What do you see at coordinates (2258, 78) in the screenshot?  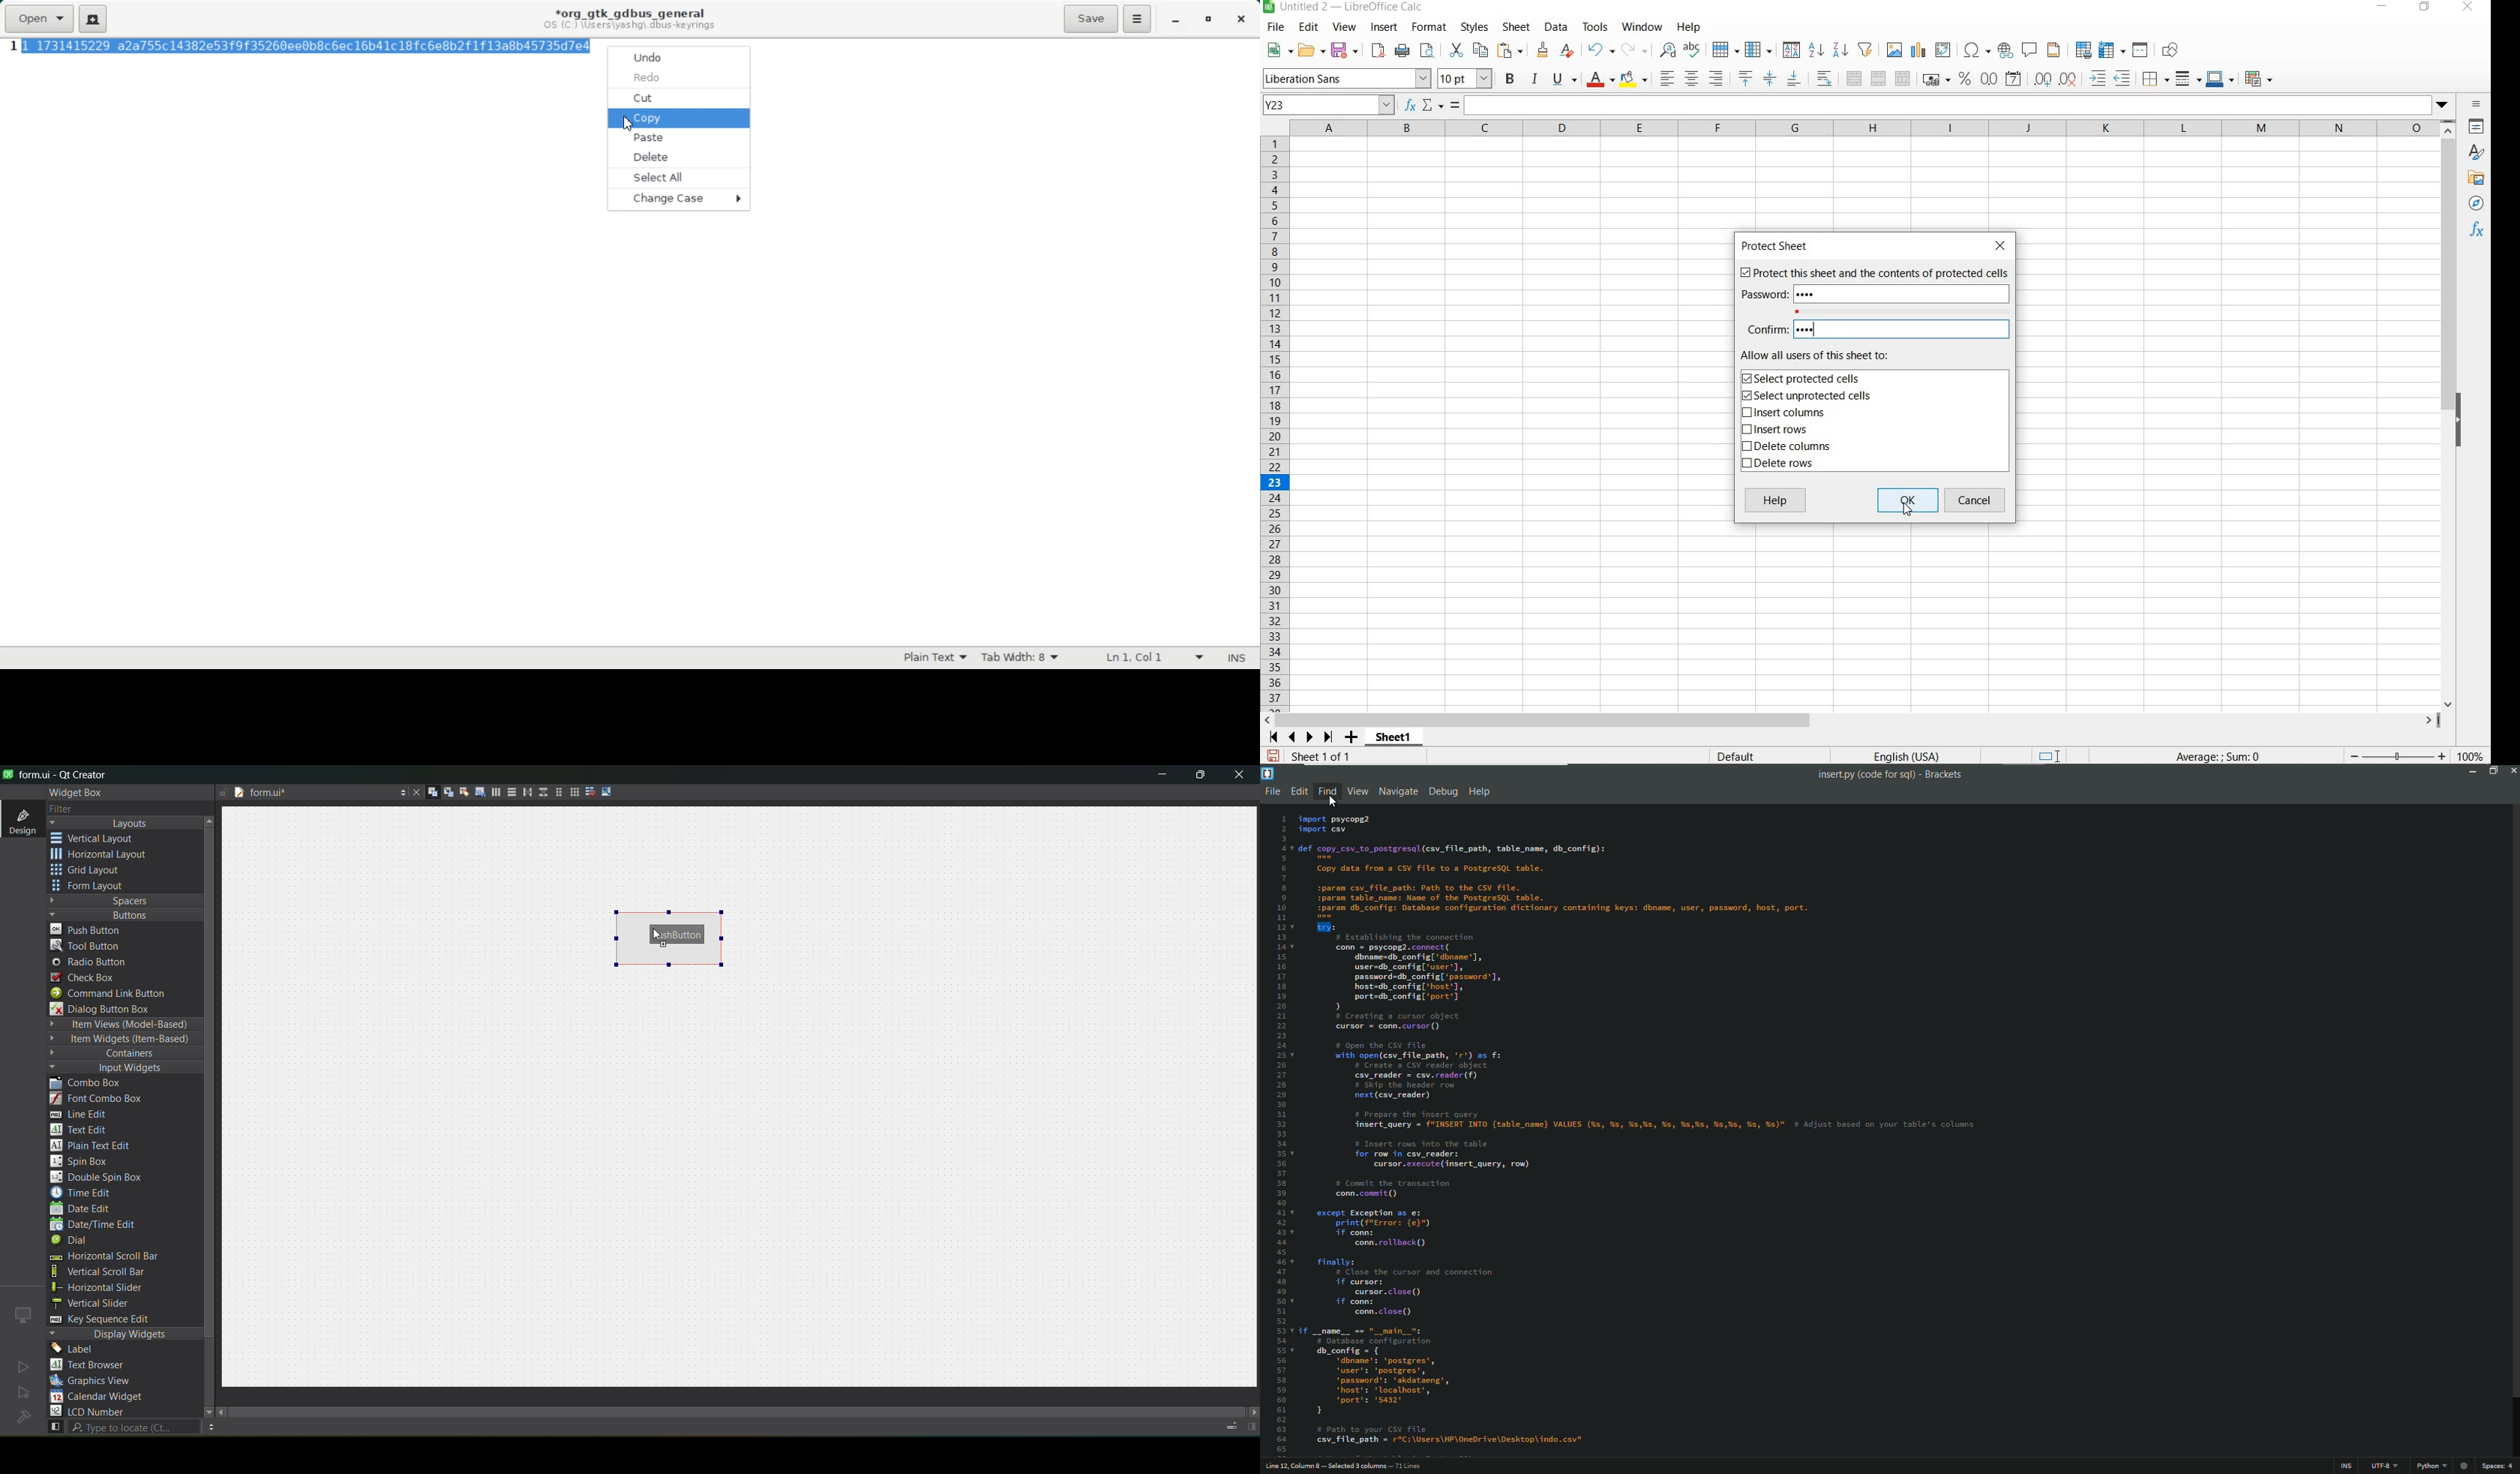 I see `CONDITIONAL` at bounding box center [2258, 78].